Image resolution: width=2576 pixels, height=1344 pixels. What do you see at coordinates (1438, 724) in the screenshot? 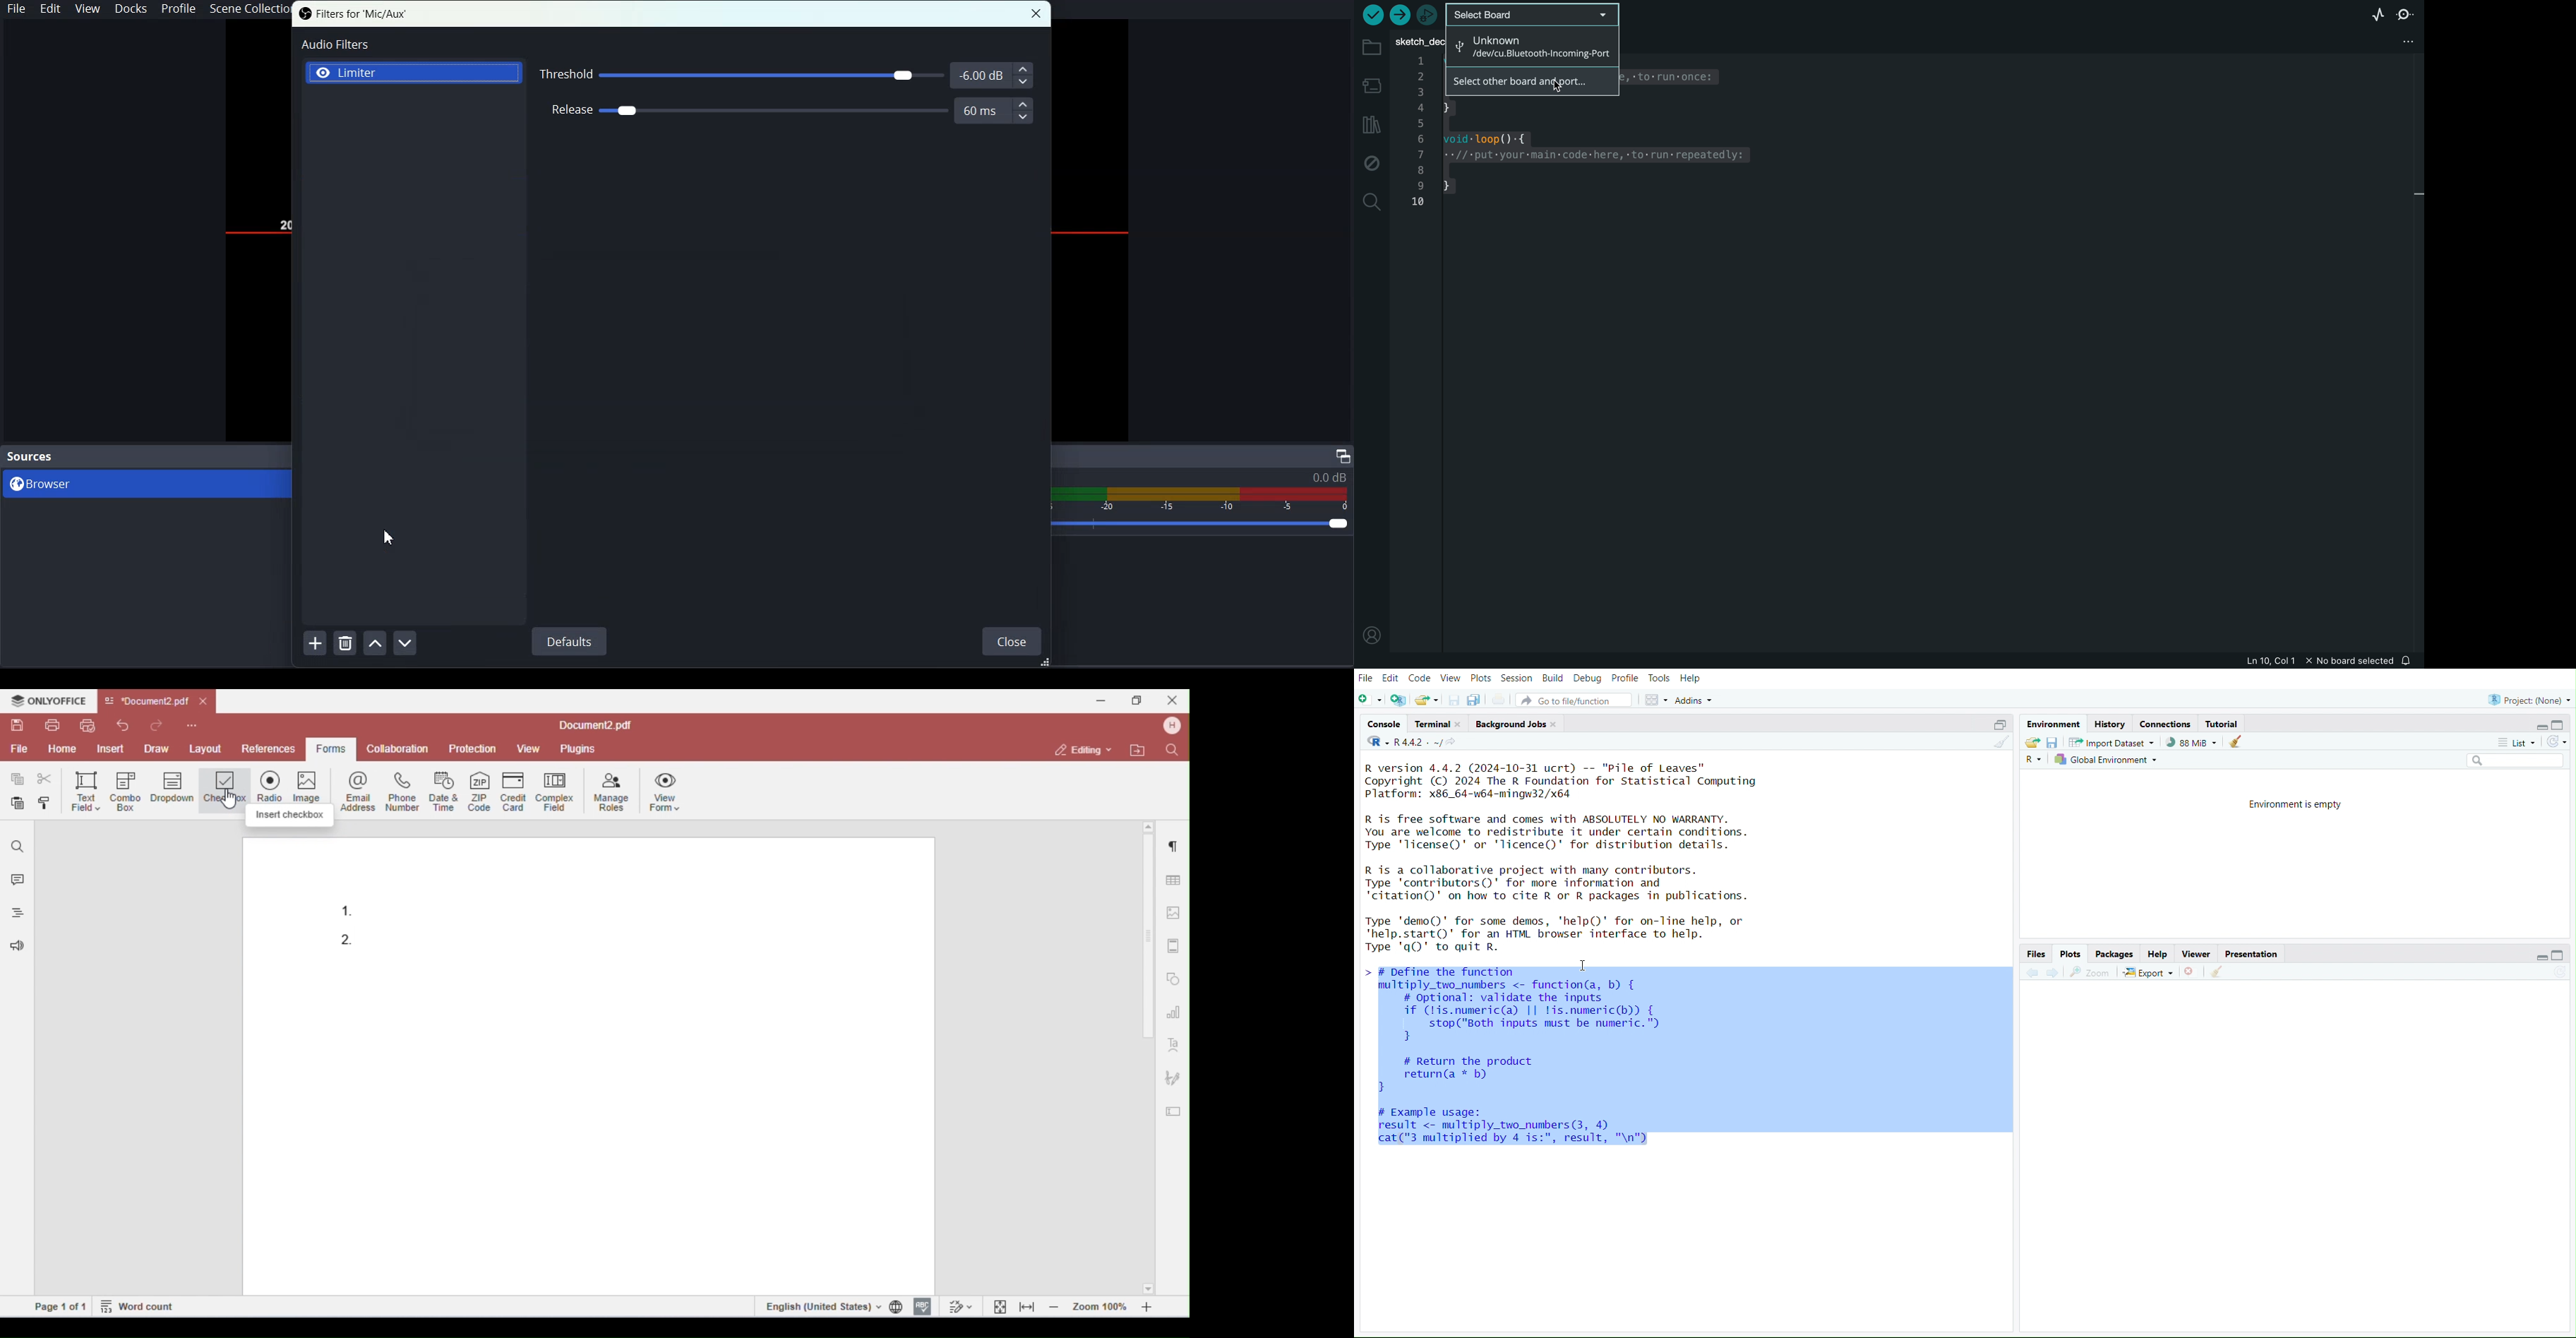
I see `Terminal` at bounding box center [1438, 724].